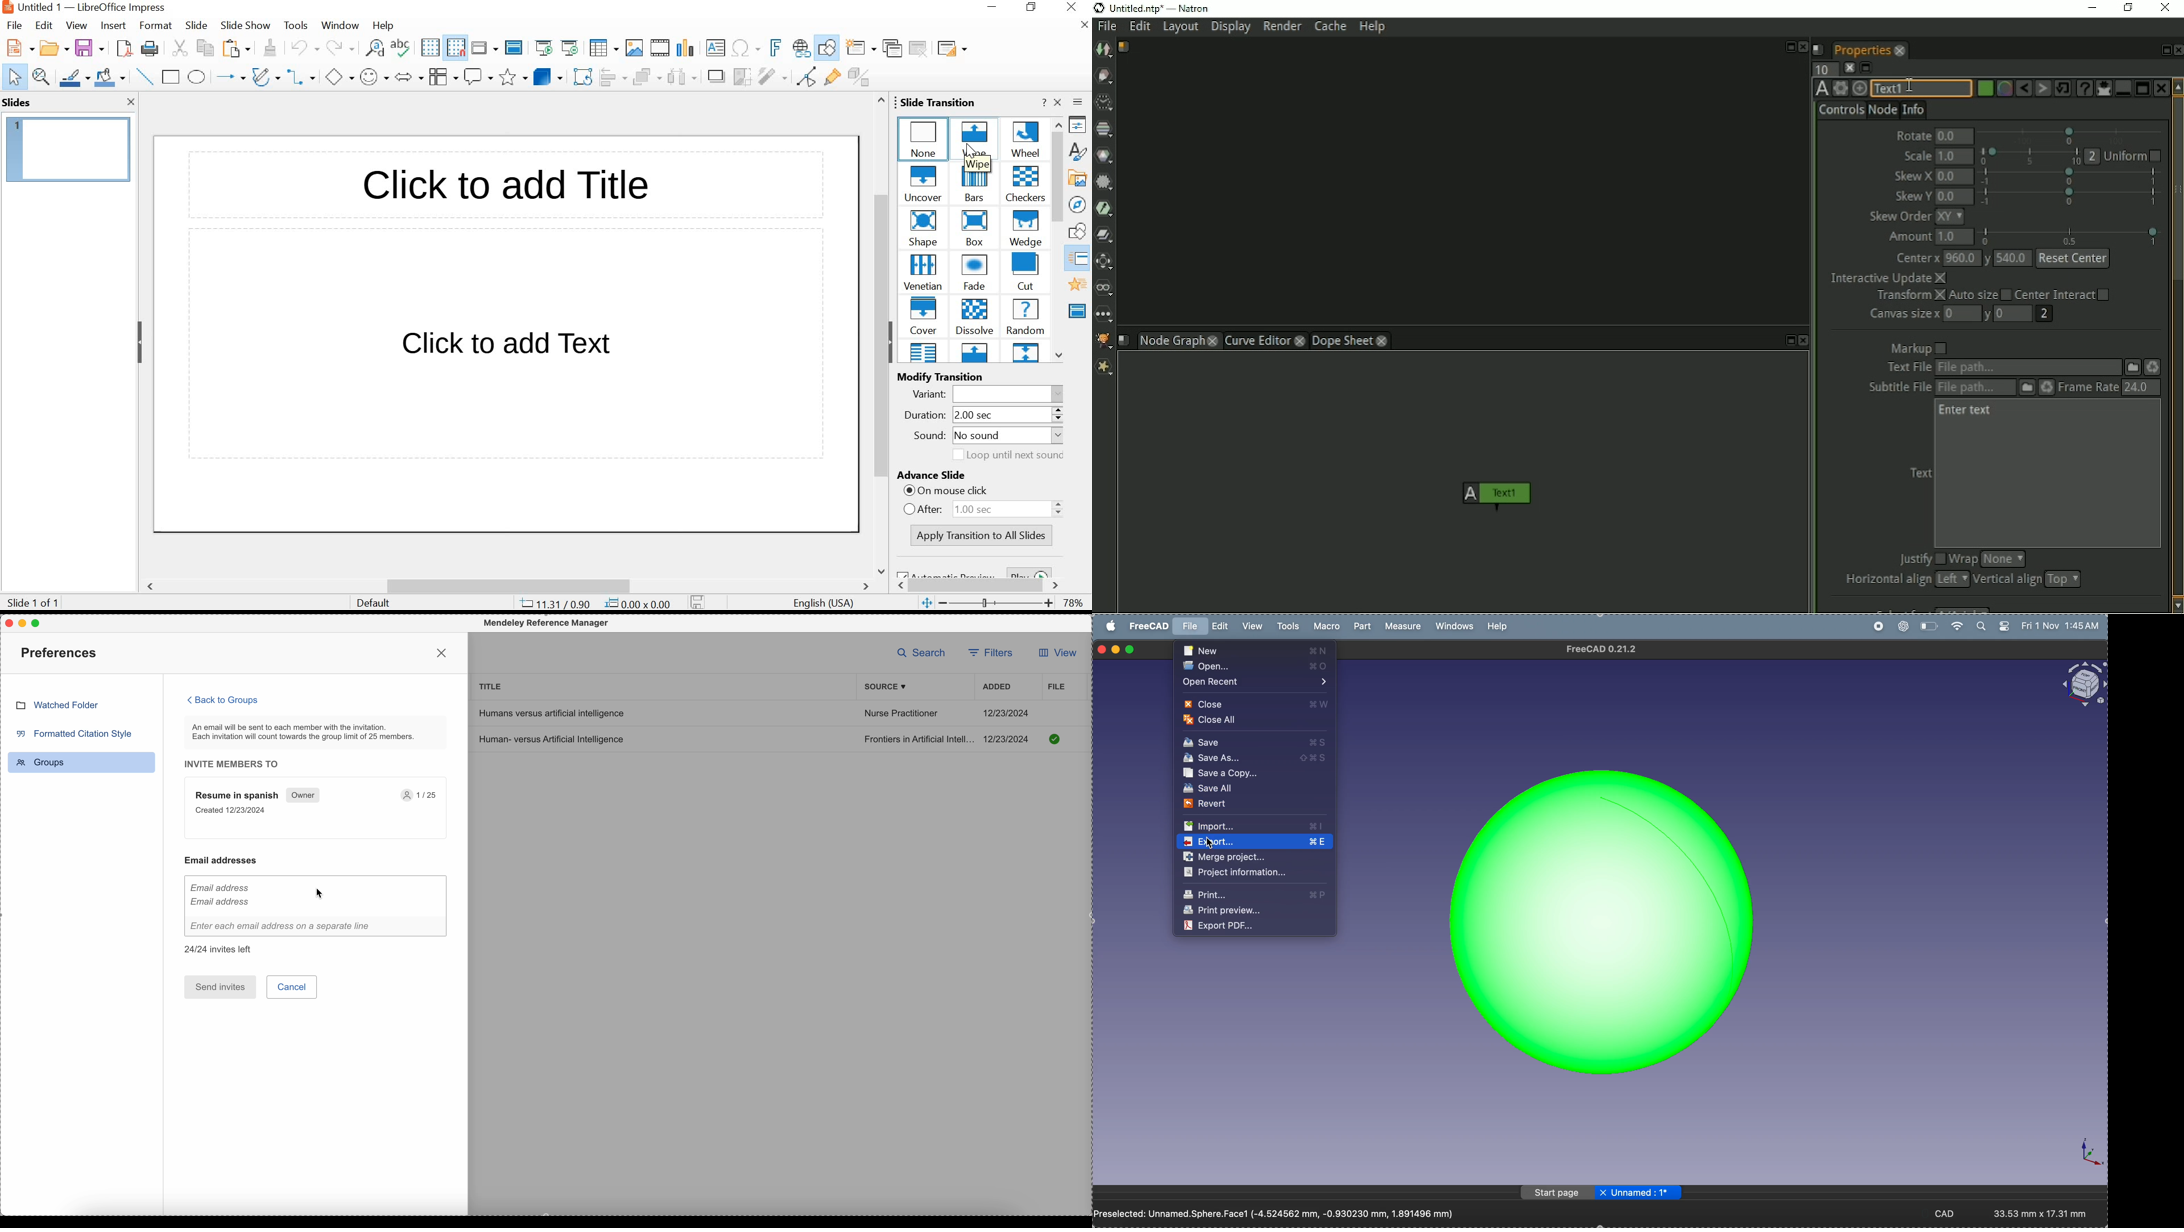  What do you see at coordinates (429, 48) in the screenshot?
I see `Display grid` at bounding box center [429, 48].